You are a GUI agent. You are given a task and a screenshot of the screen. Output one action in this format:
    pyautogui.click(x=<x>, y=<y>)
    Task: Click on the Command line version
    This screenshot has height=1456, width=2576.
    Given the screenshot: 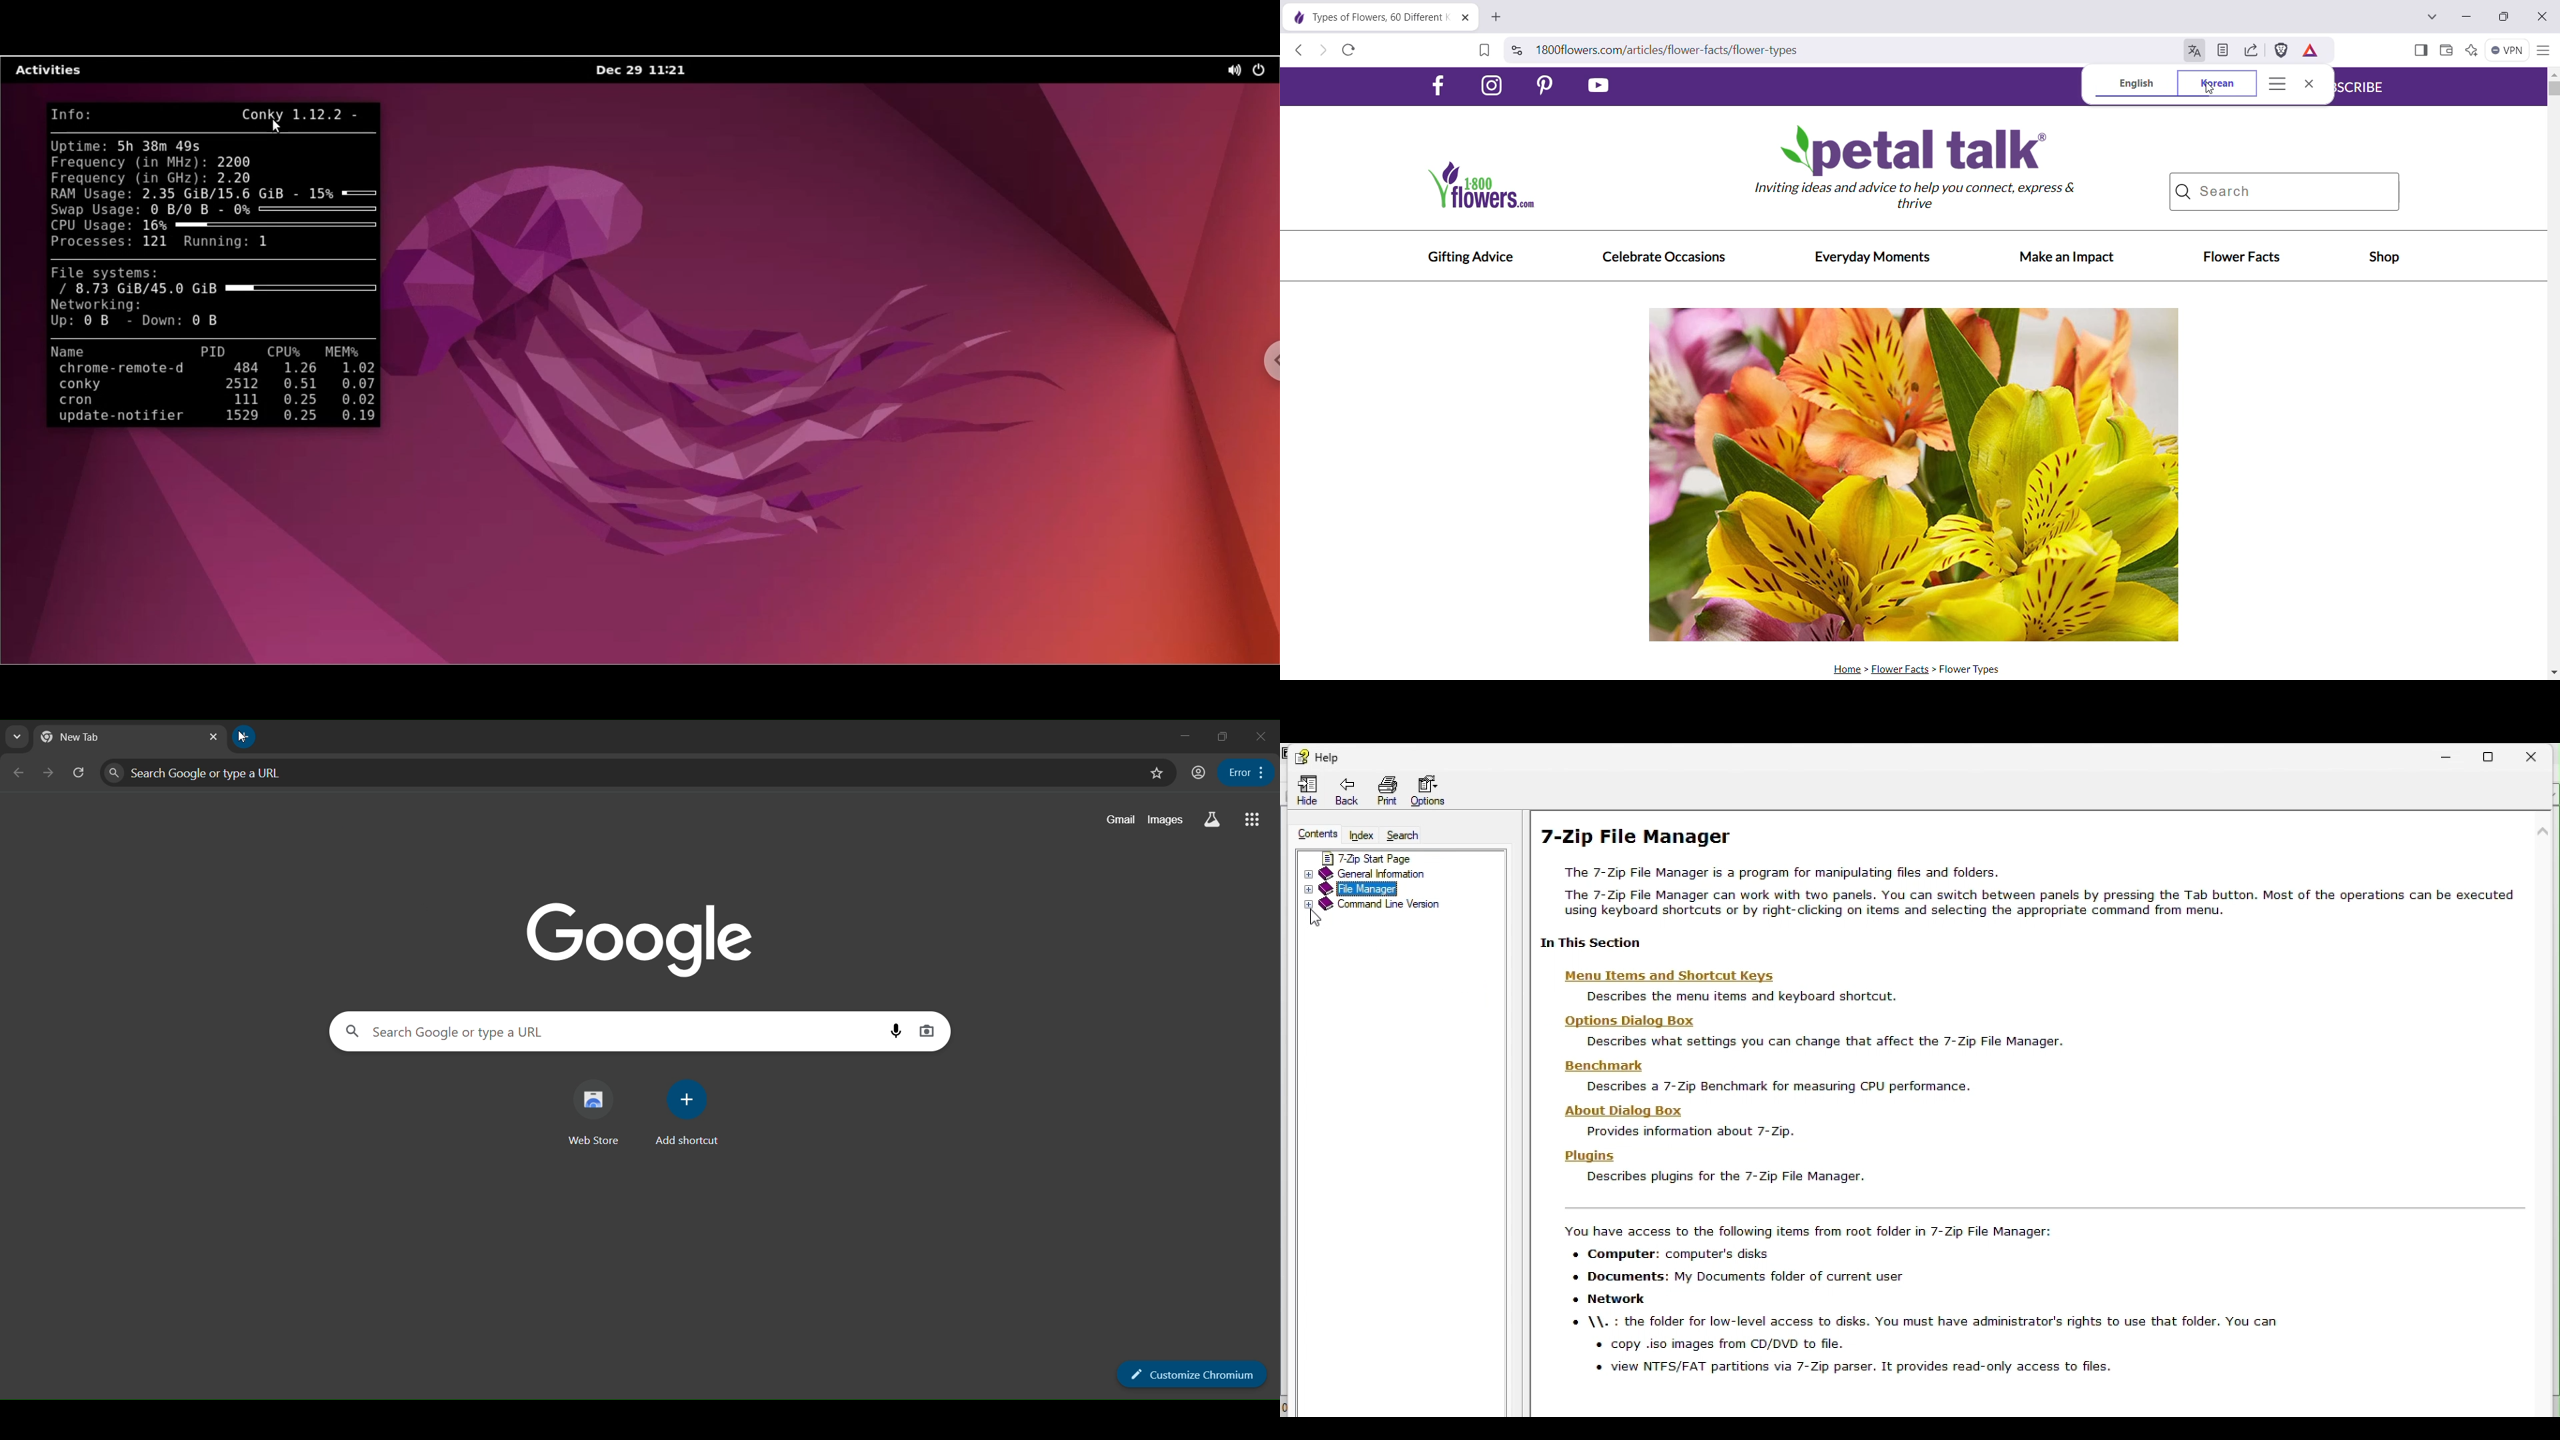 What is the action you would take?
    pyautogui.click(x=1386, y=905)
    